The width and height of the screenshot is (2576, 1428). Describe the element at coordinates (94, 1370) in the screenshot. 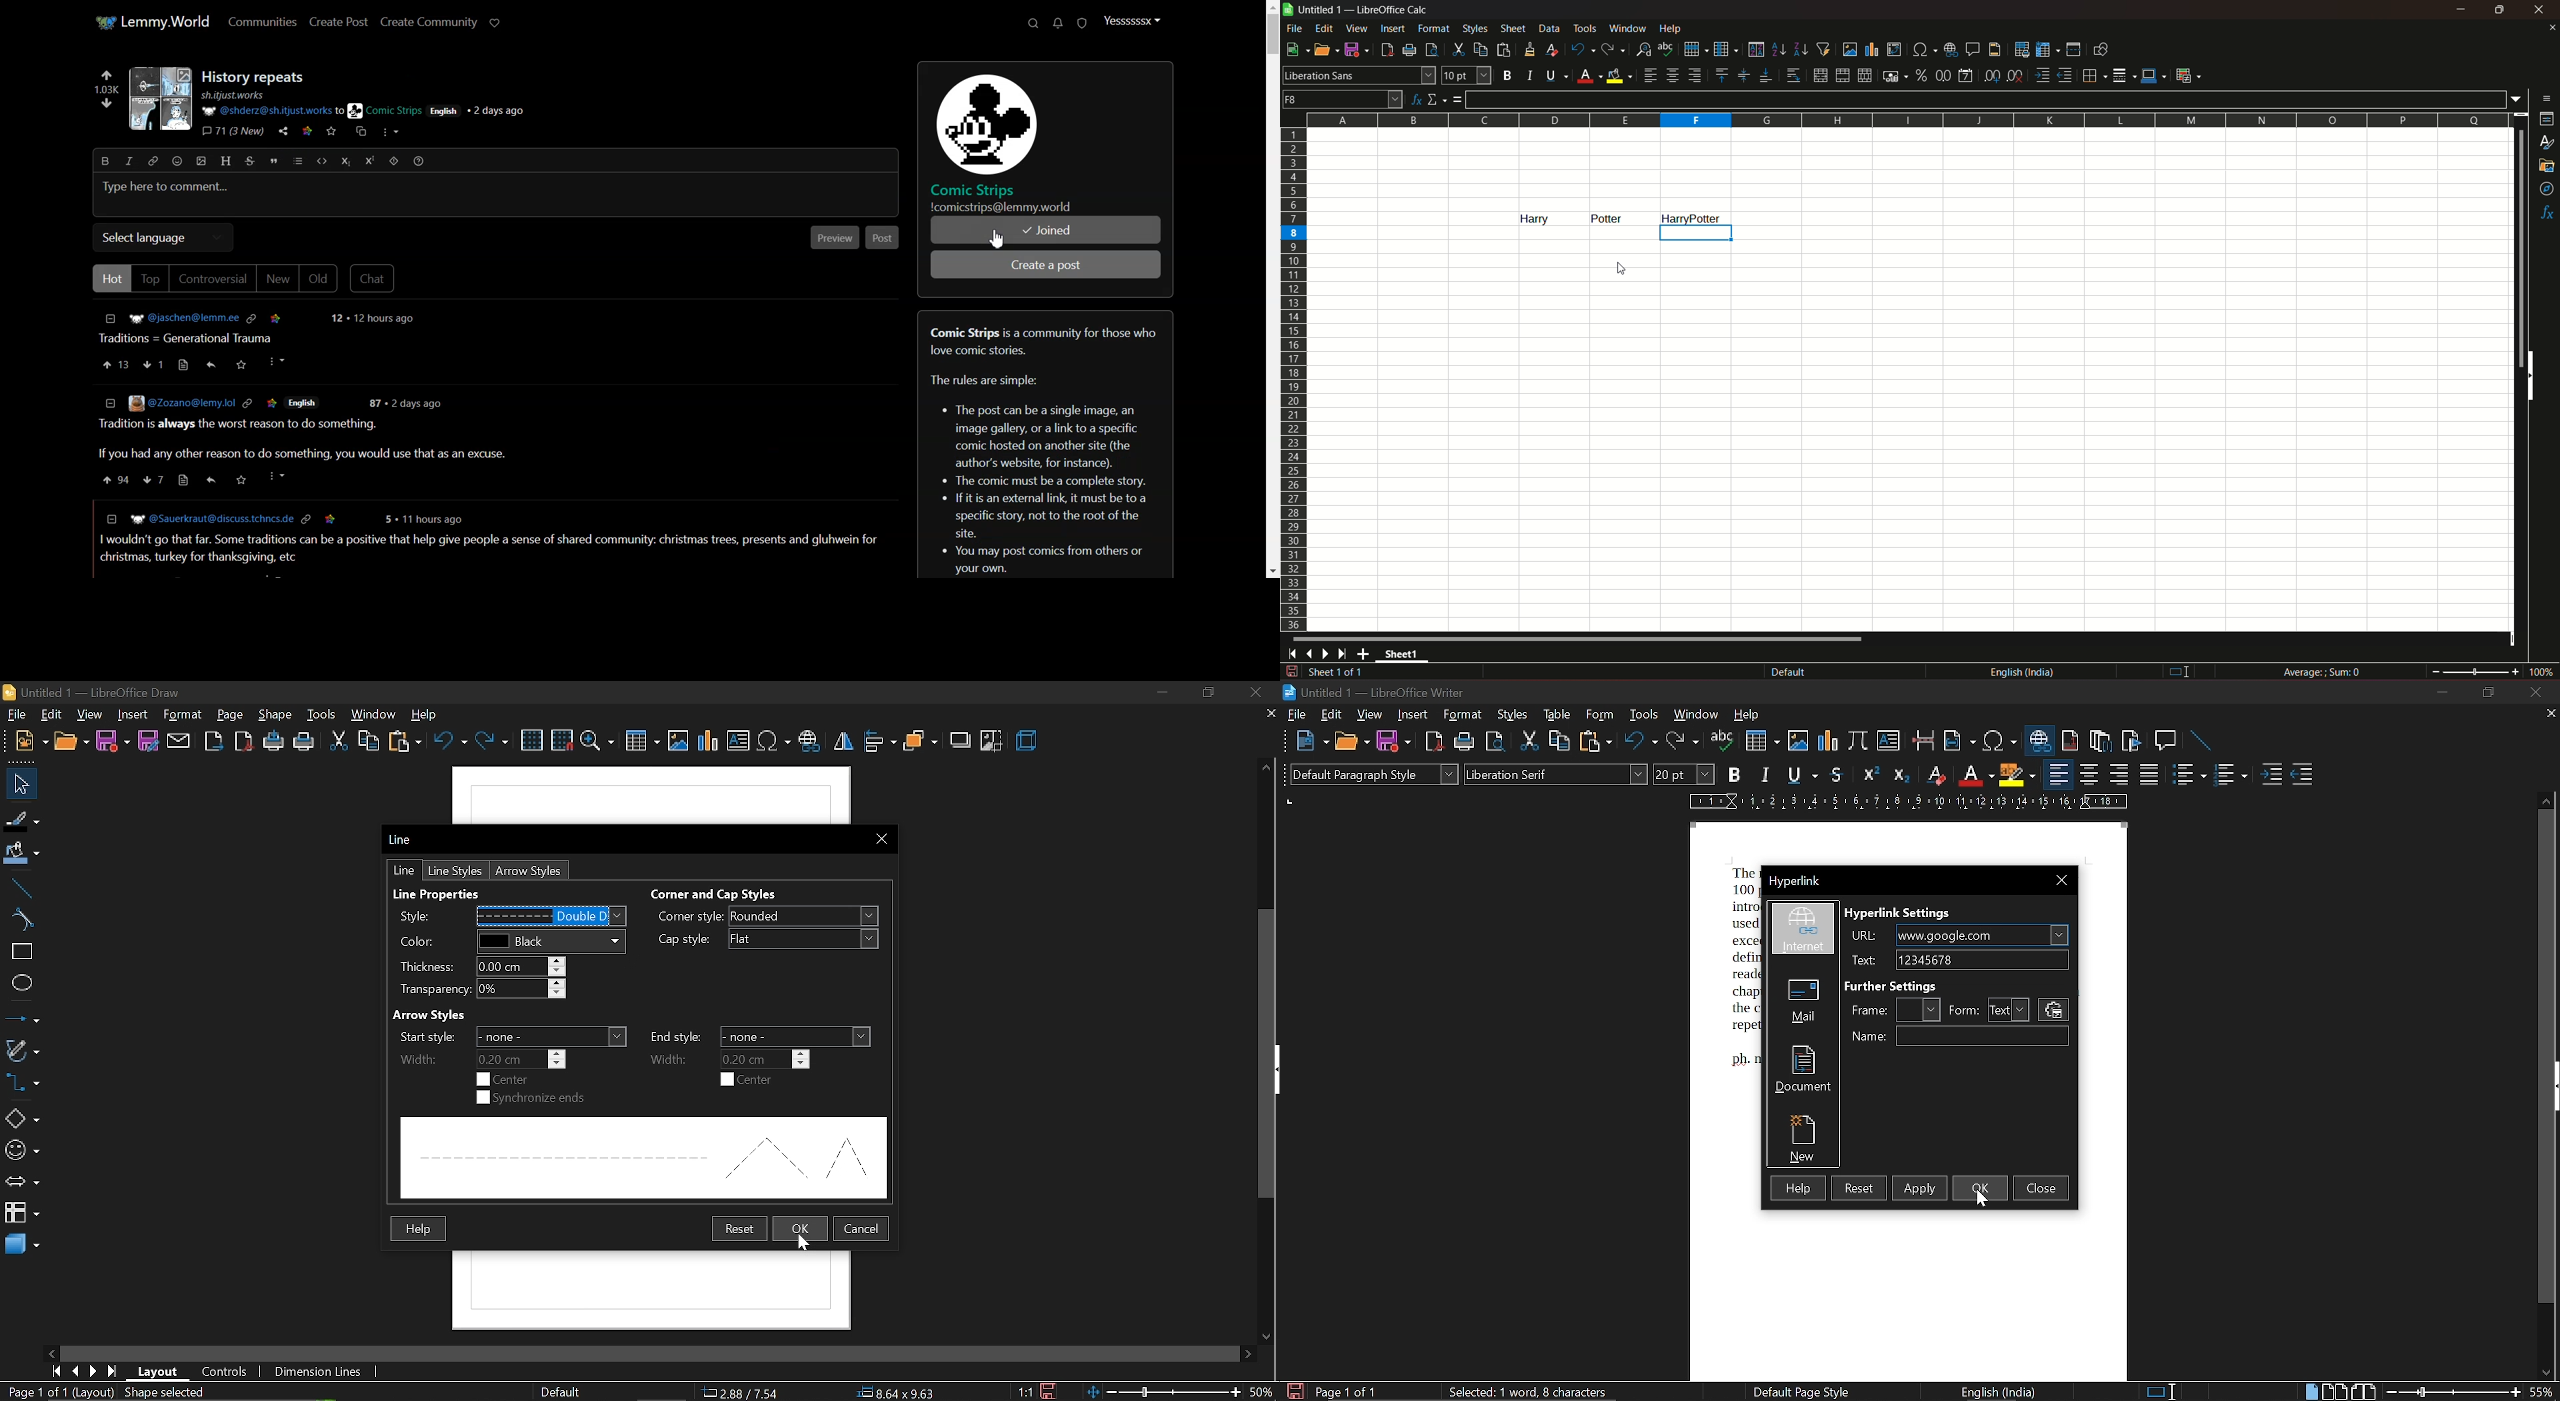

I see `next page` at that location.